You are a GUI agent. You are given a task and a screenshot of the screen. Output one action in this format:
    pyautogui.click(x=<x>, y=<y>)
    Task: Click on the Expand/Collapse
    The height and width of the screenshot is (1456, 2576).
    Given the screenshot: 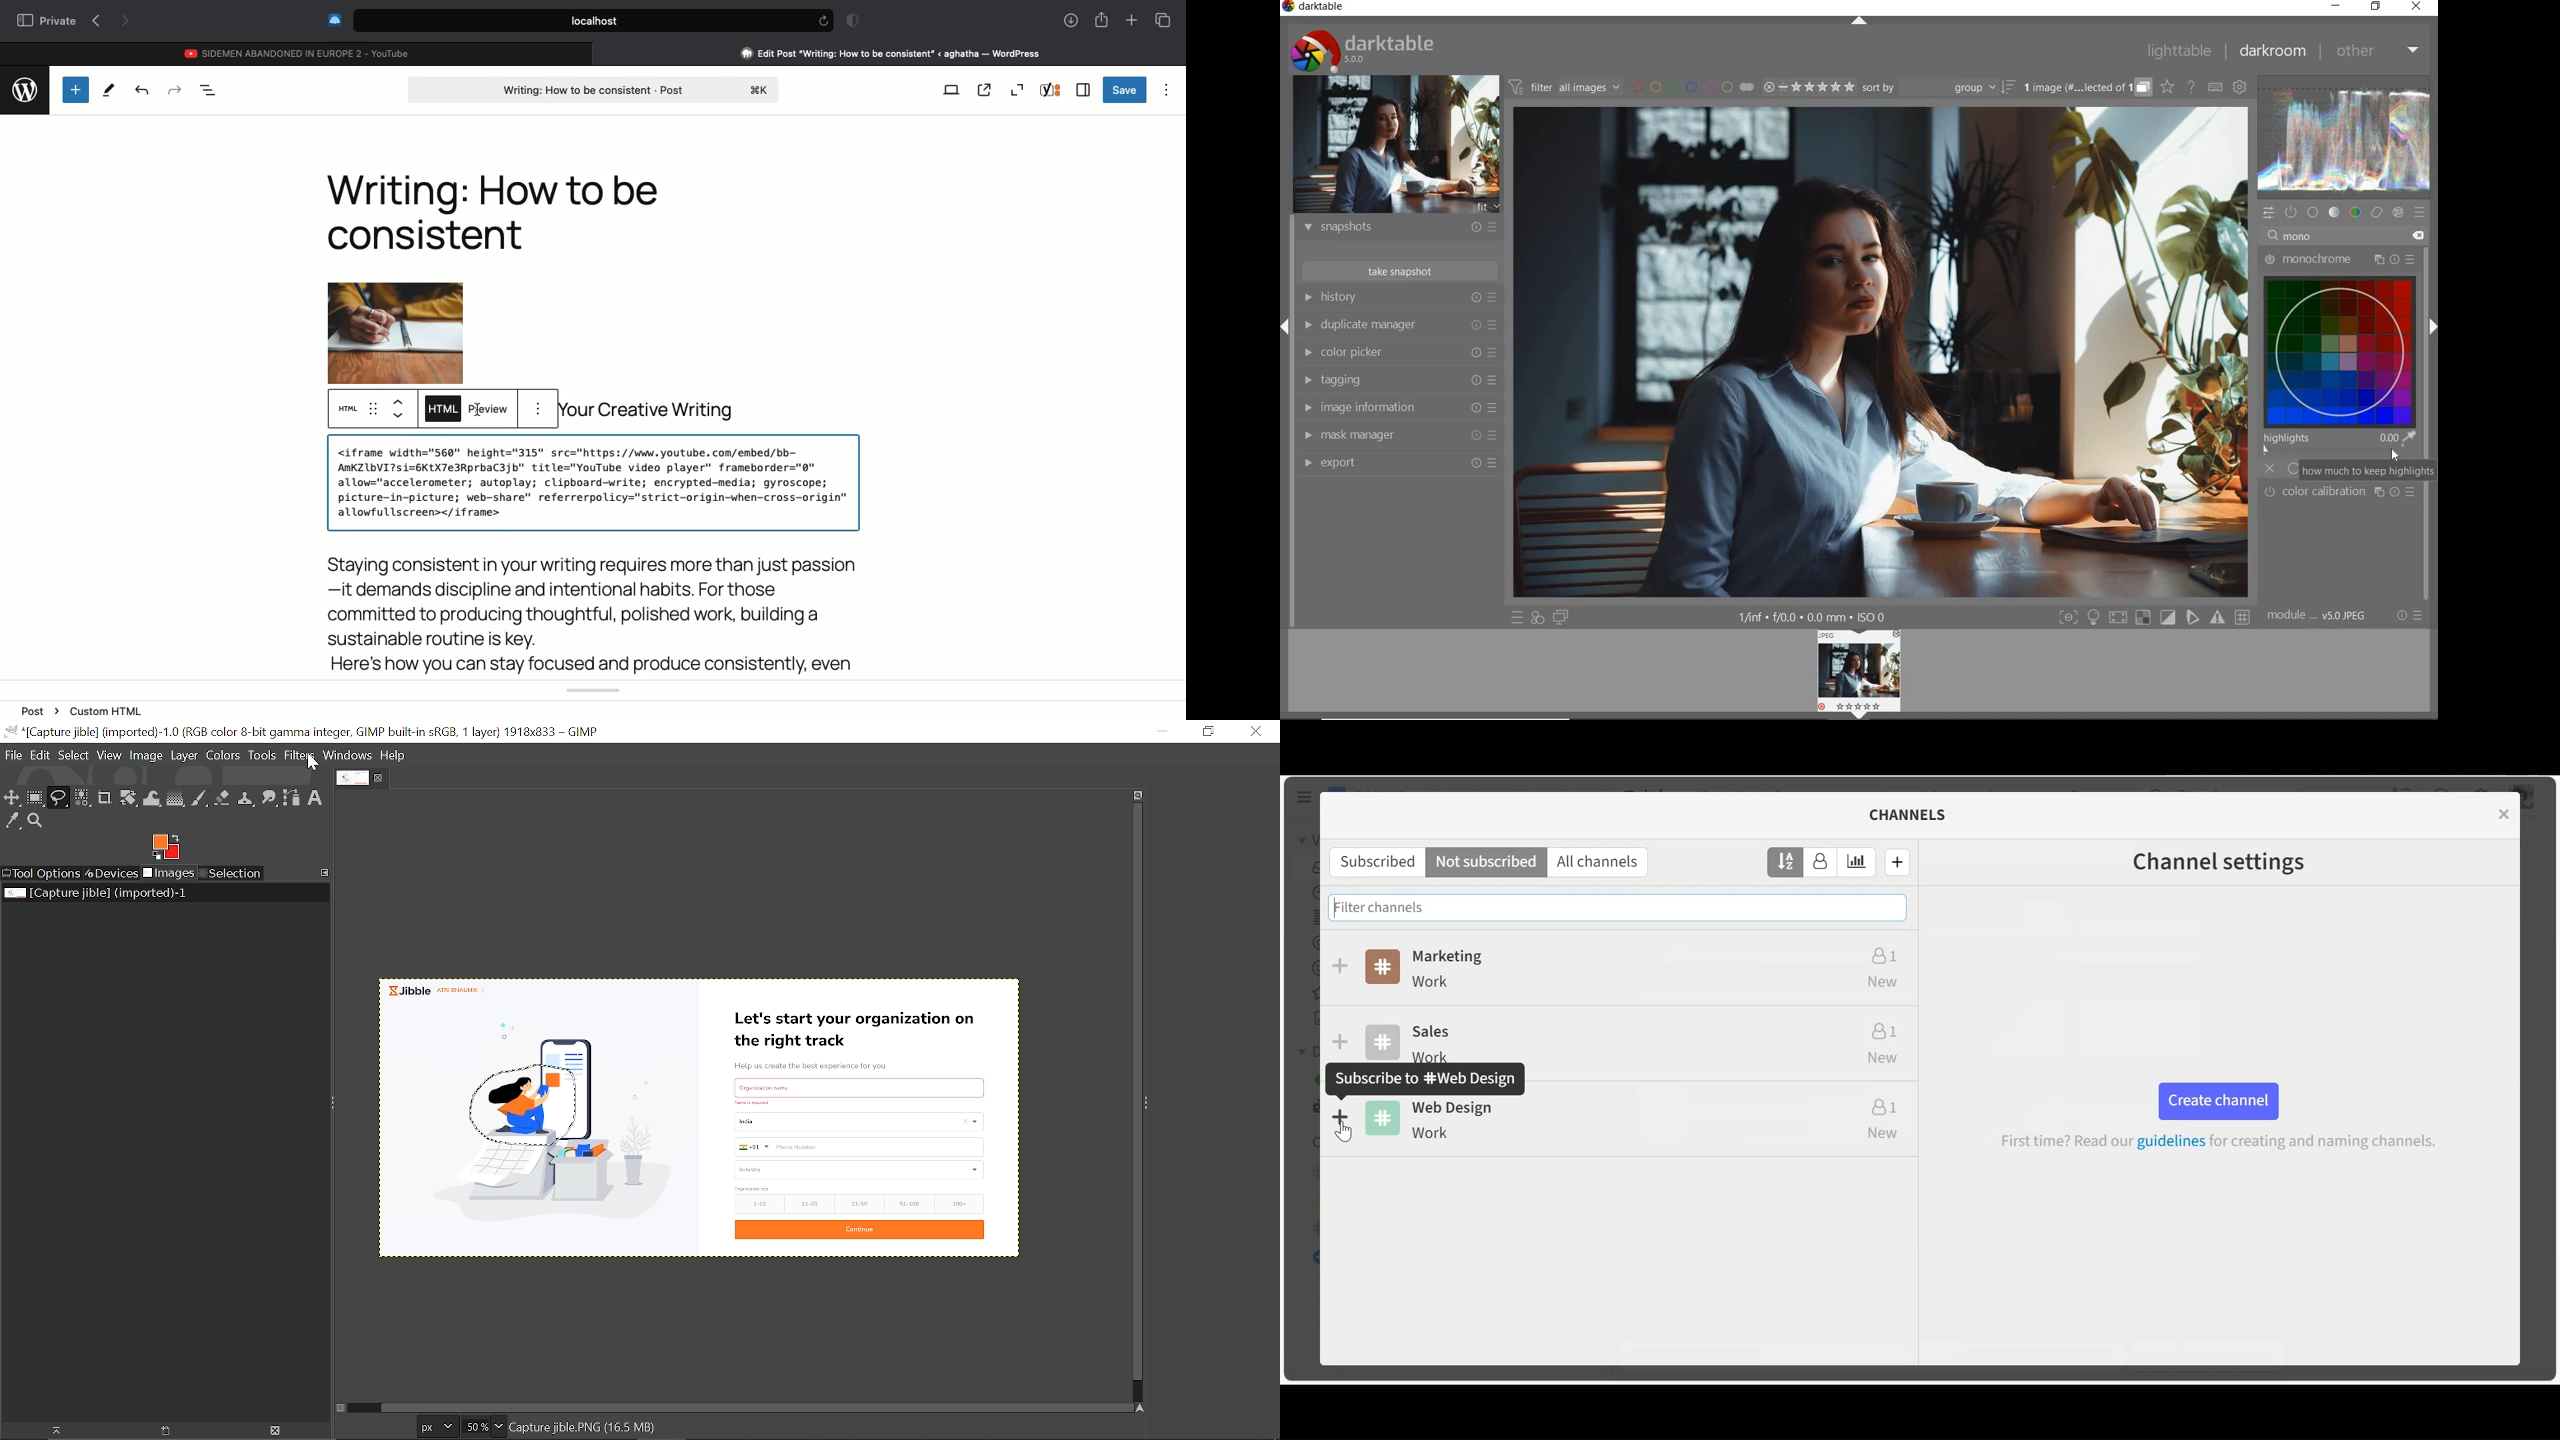 What is the action you would take?
    pyautogui.click(x=1287, y=325)
    